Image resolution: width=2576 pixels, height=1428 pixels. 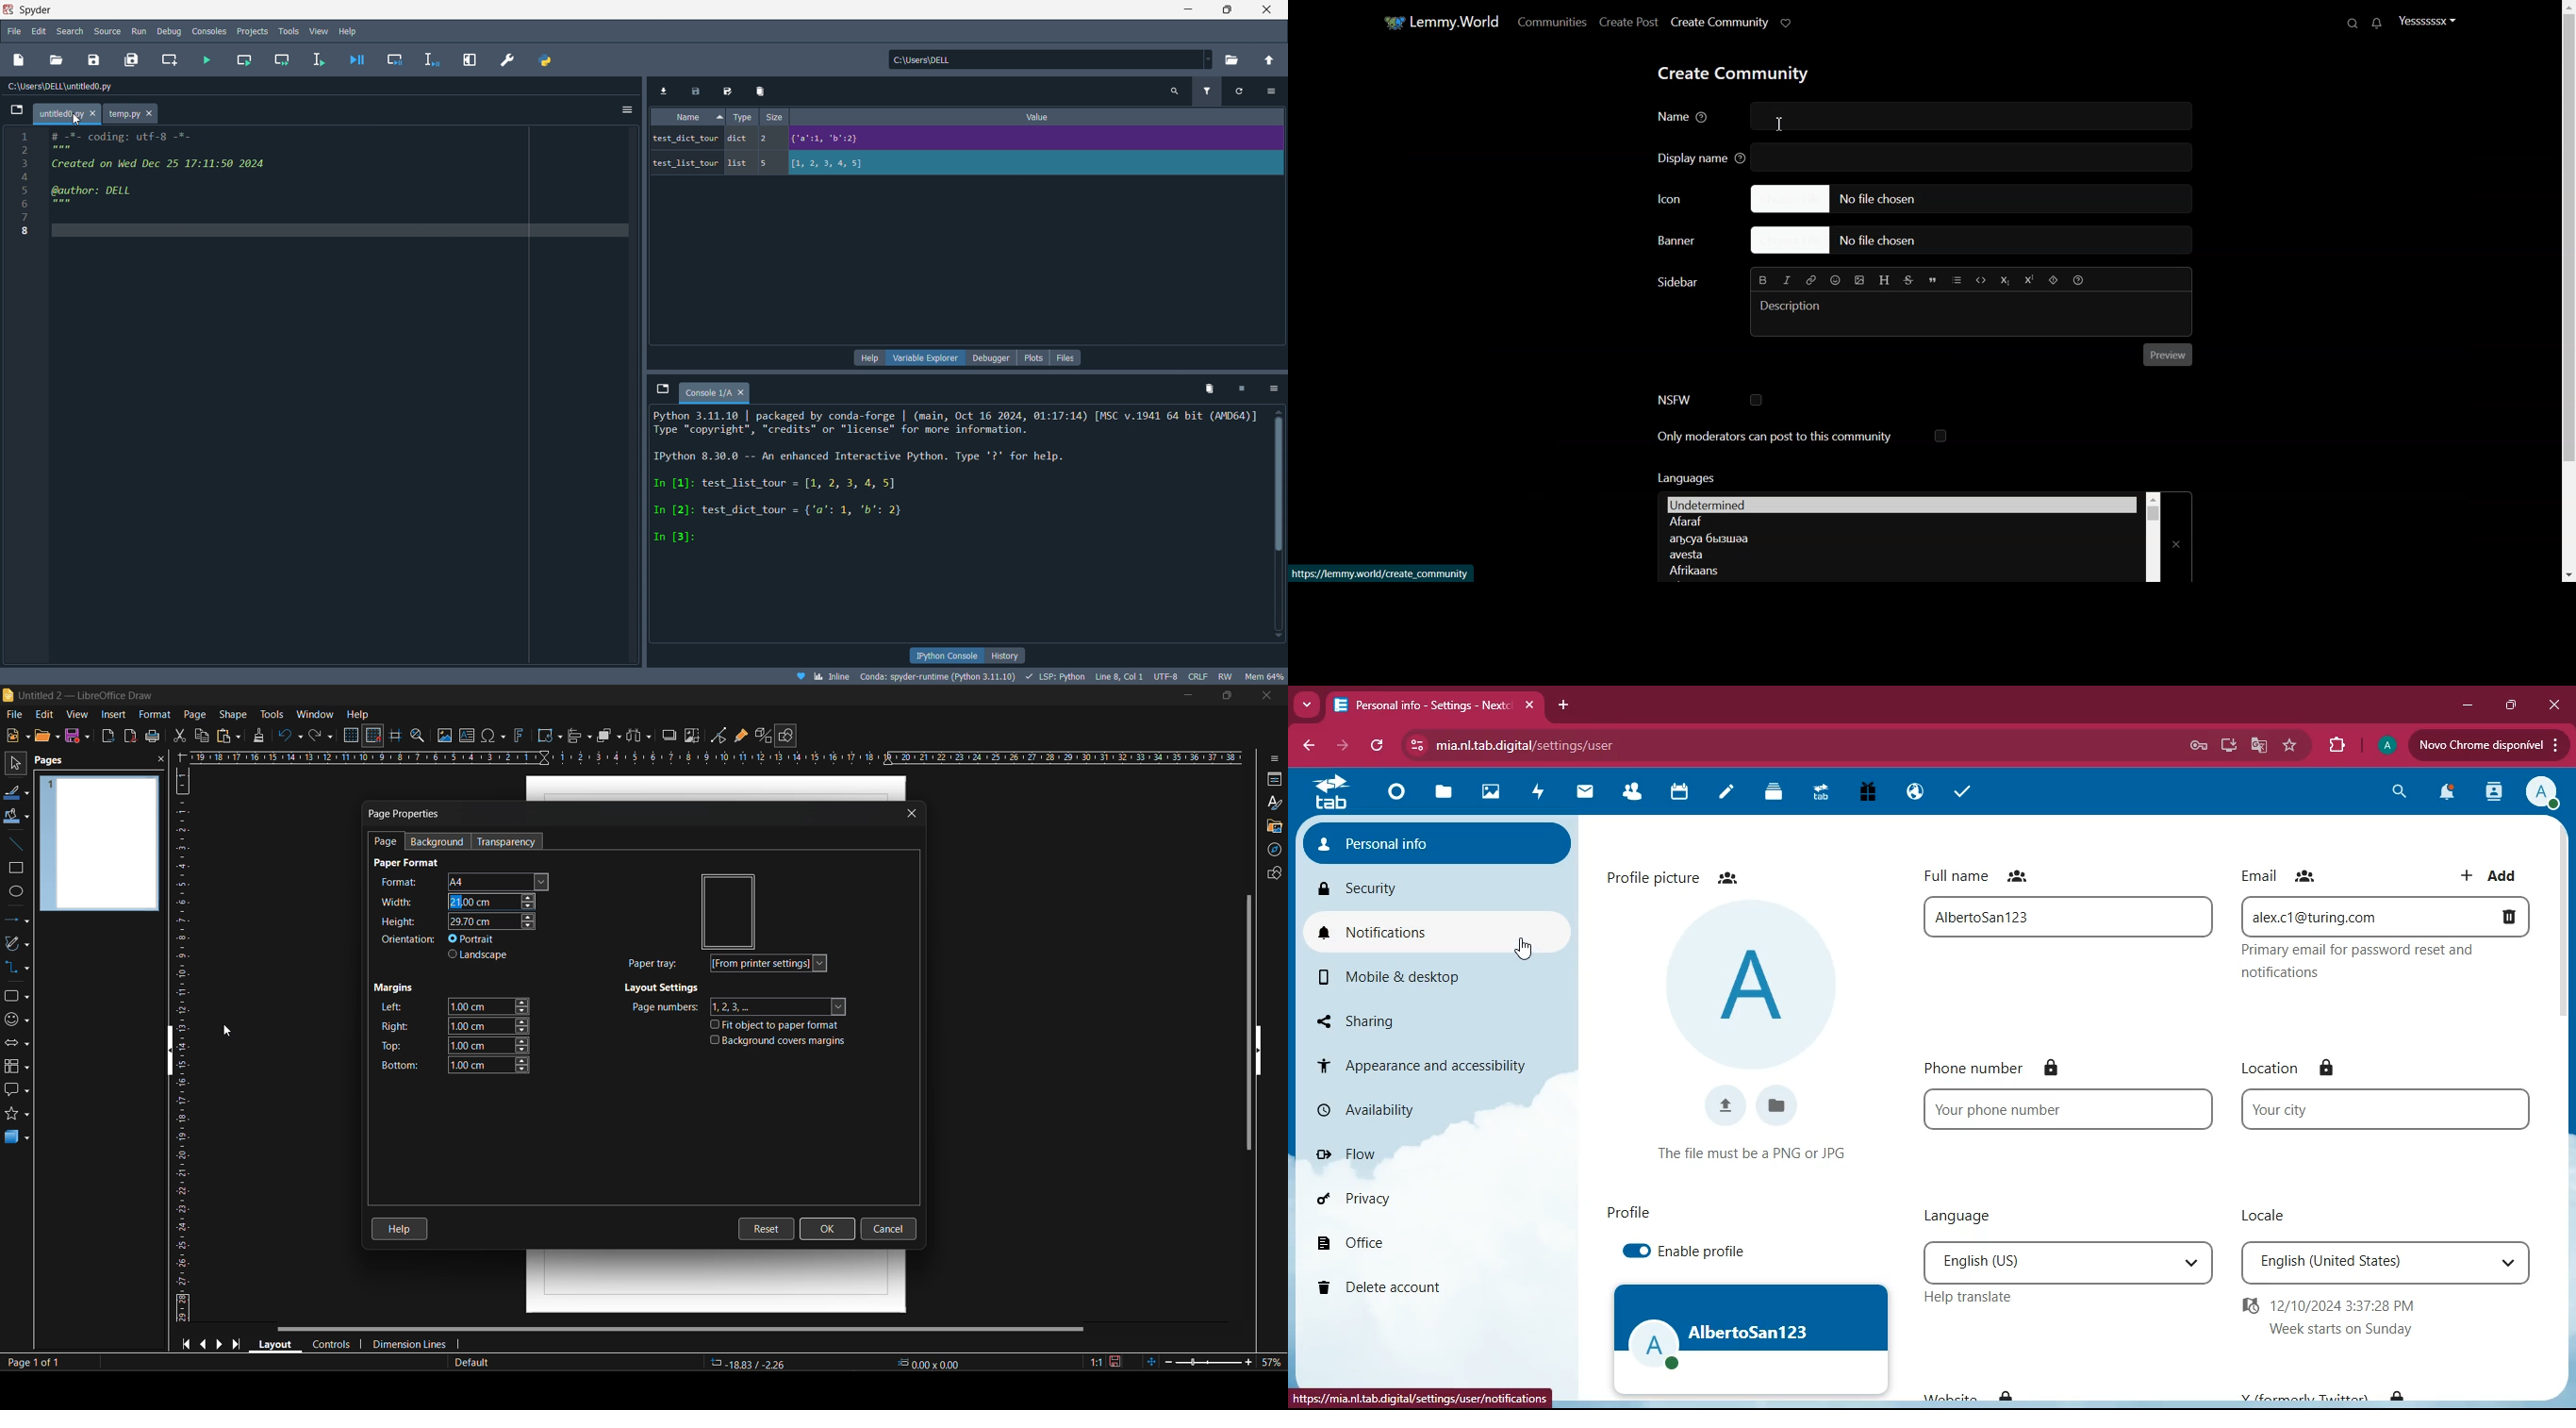 What do you see at coordinates (205, 1343) in the screenshot?
I see `previous` at bounding box center [205, 1343].